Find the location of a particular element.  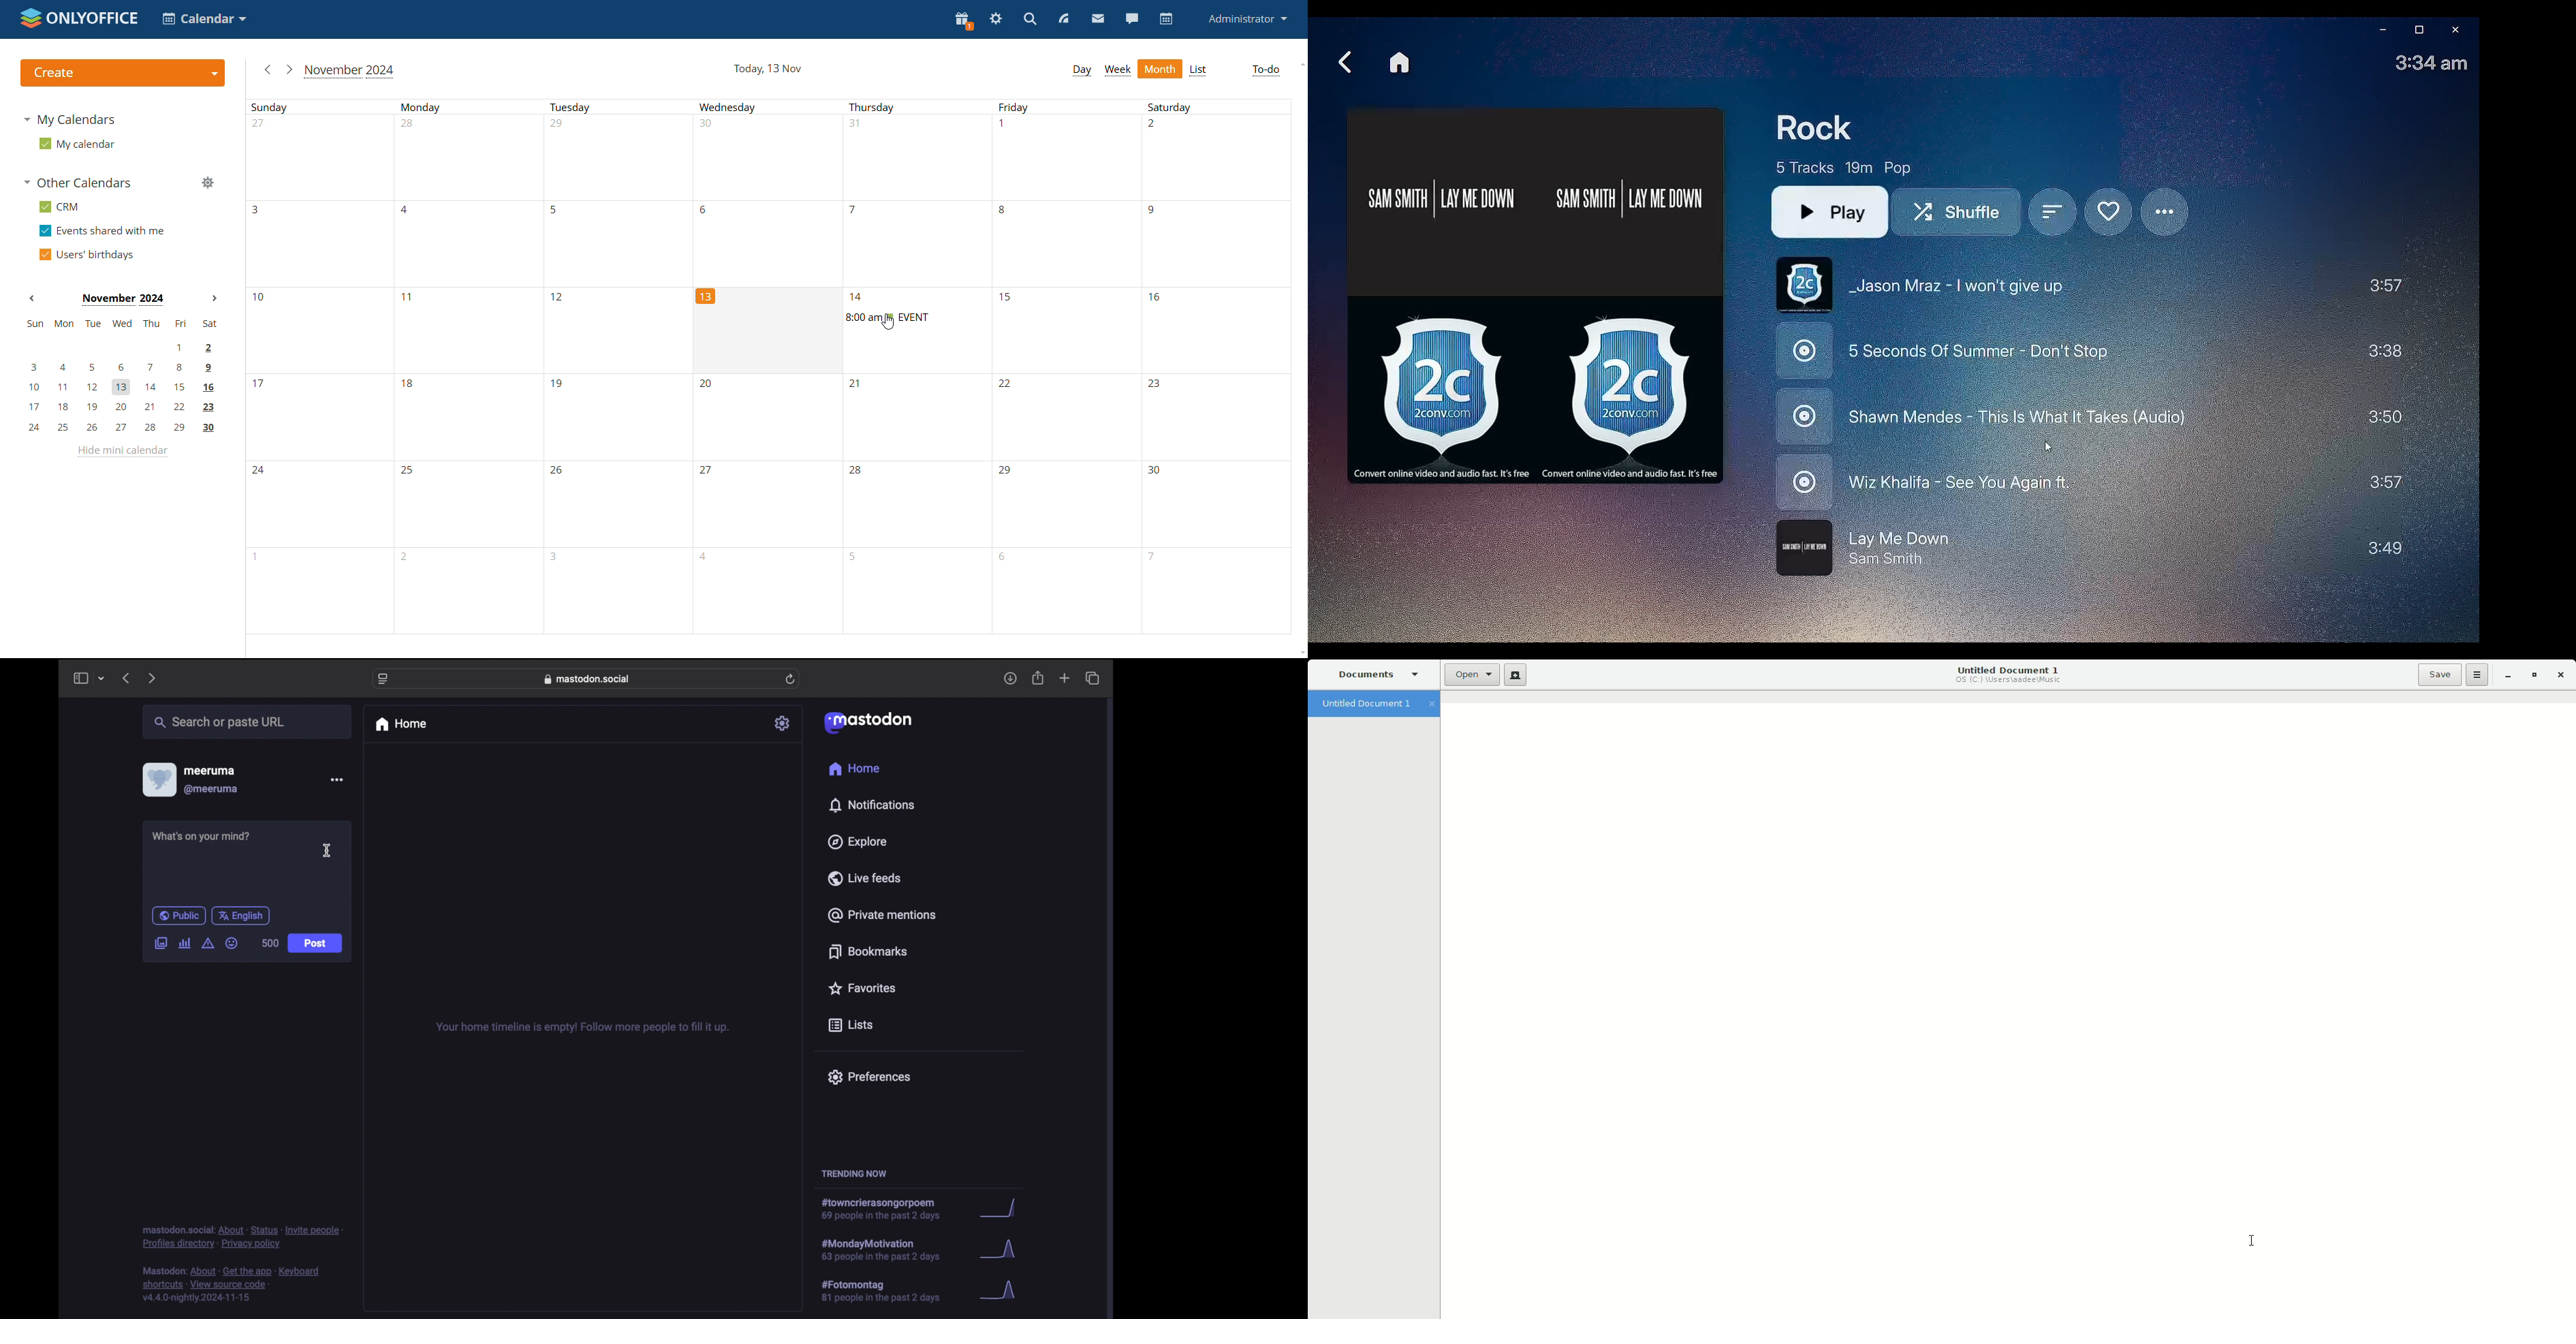

Options is located at coordinates (2167, 212).